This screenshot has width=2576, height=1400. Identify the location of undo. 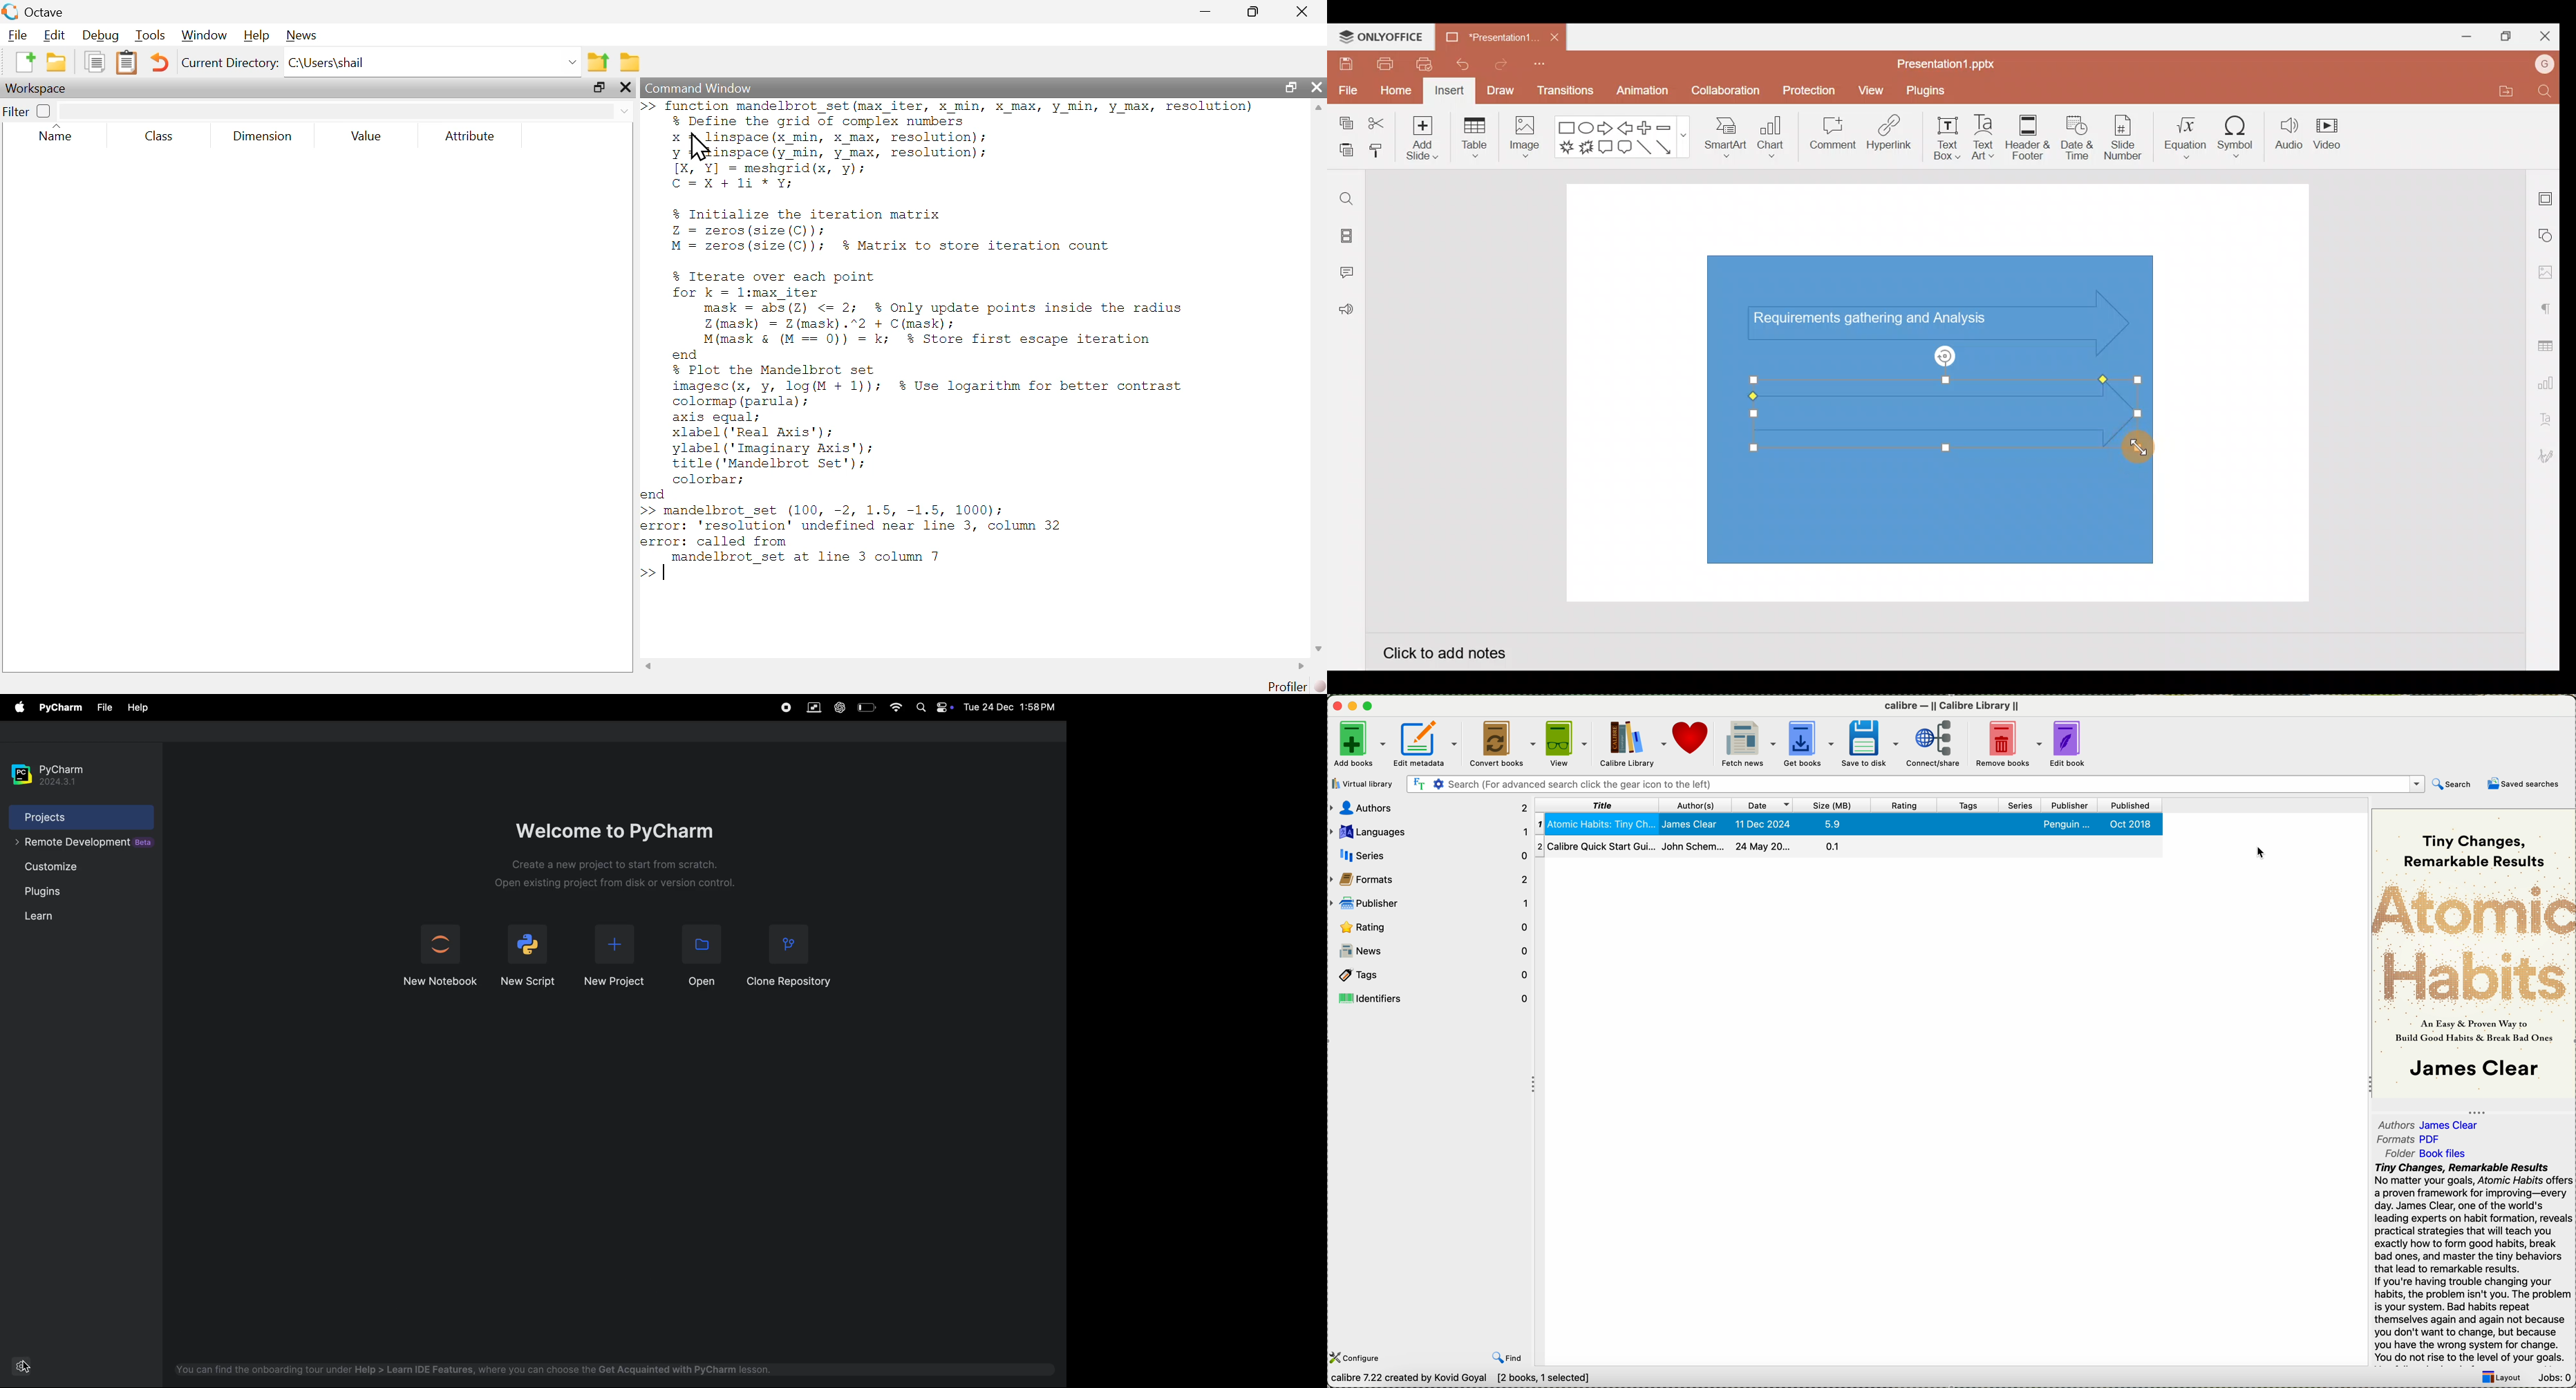
(160, 62).